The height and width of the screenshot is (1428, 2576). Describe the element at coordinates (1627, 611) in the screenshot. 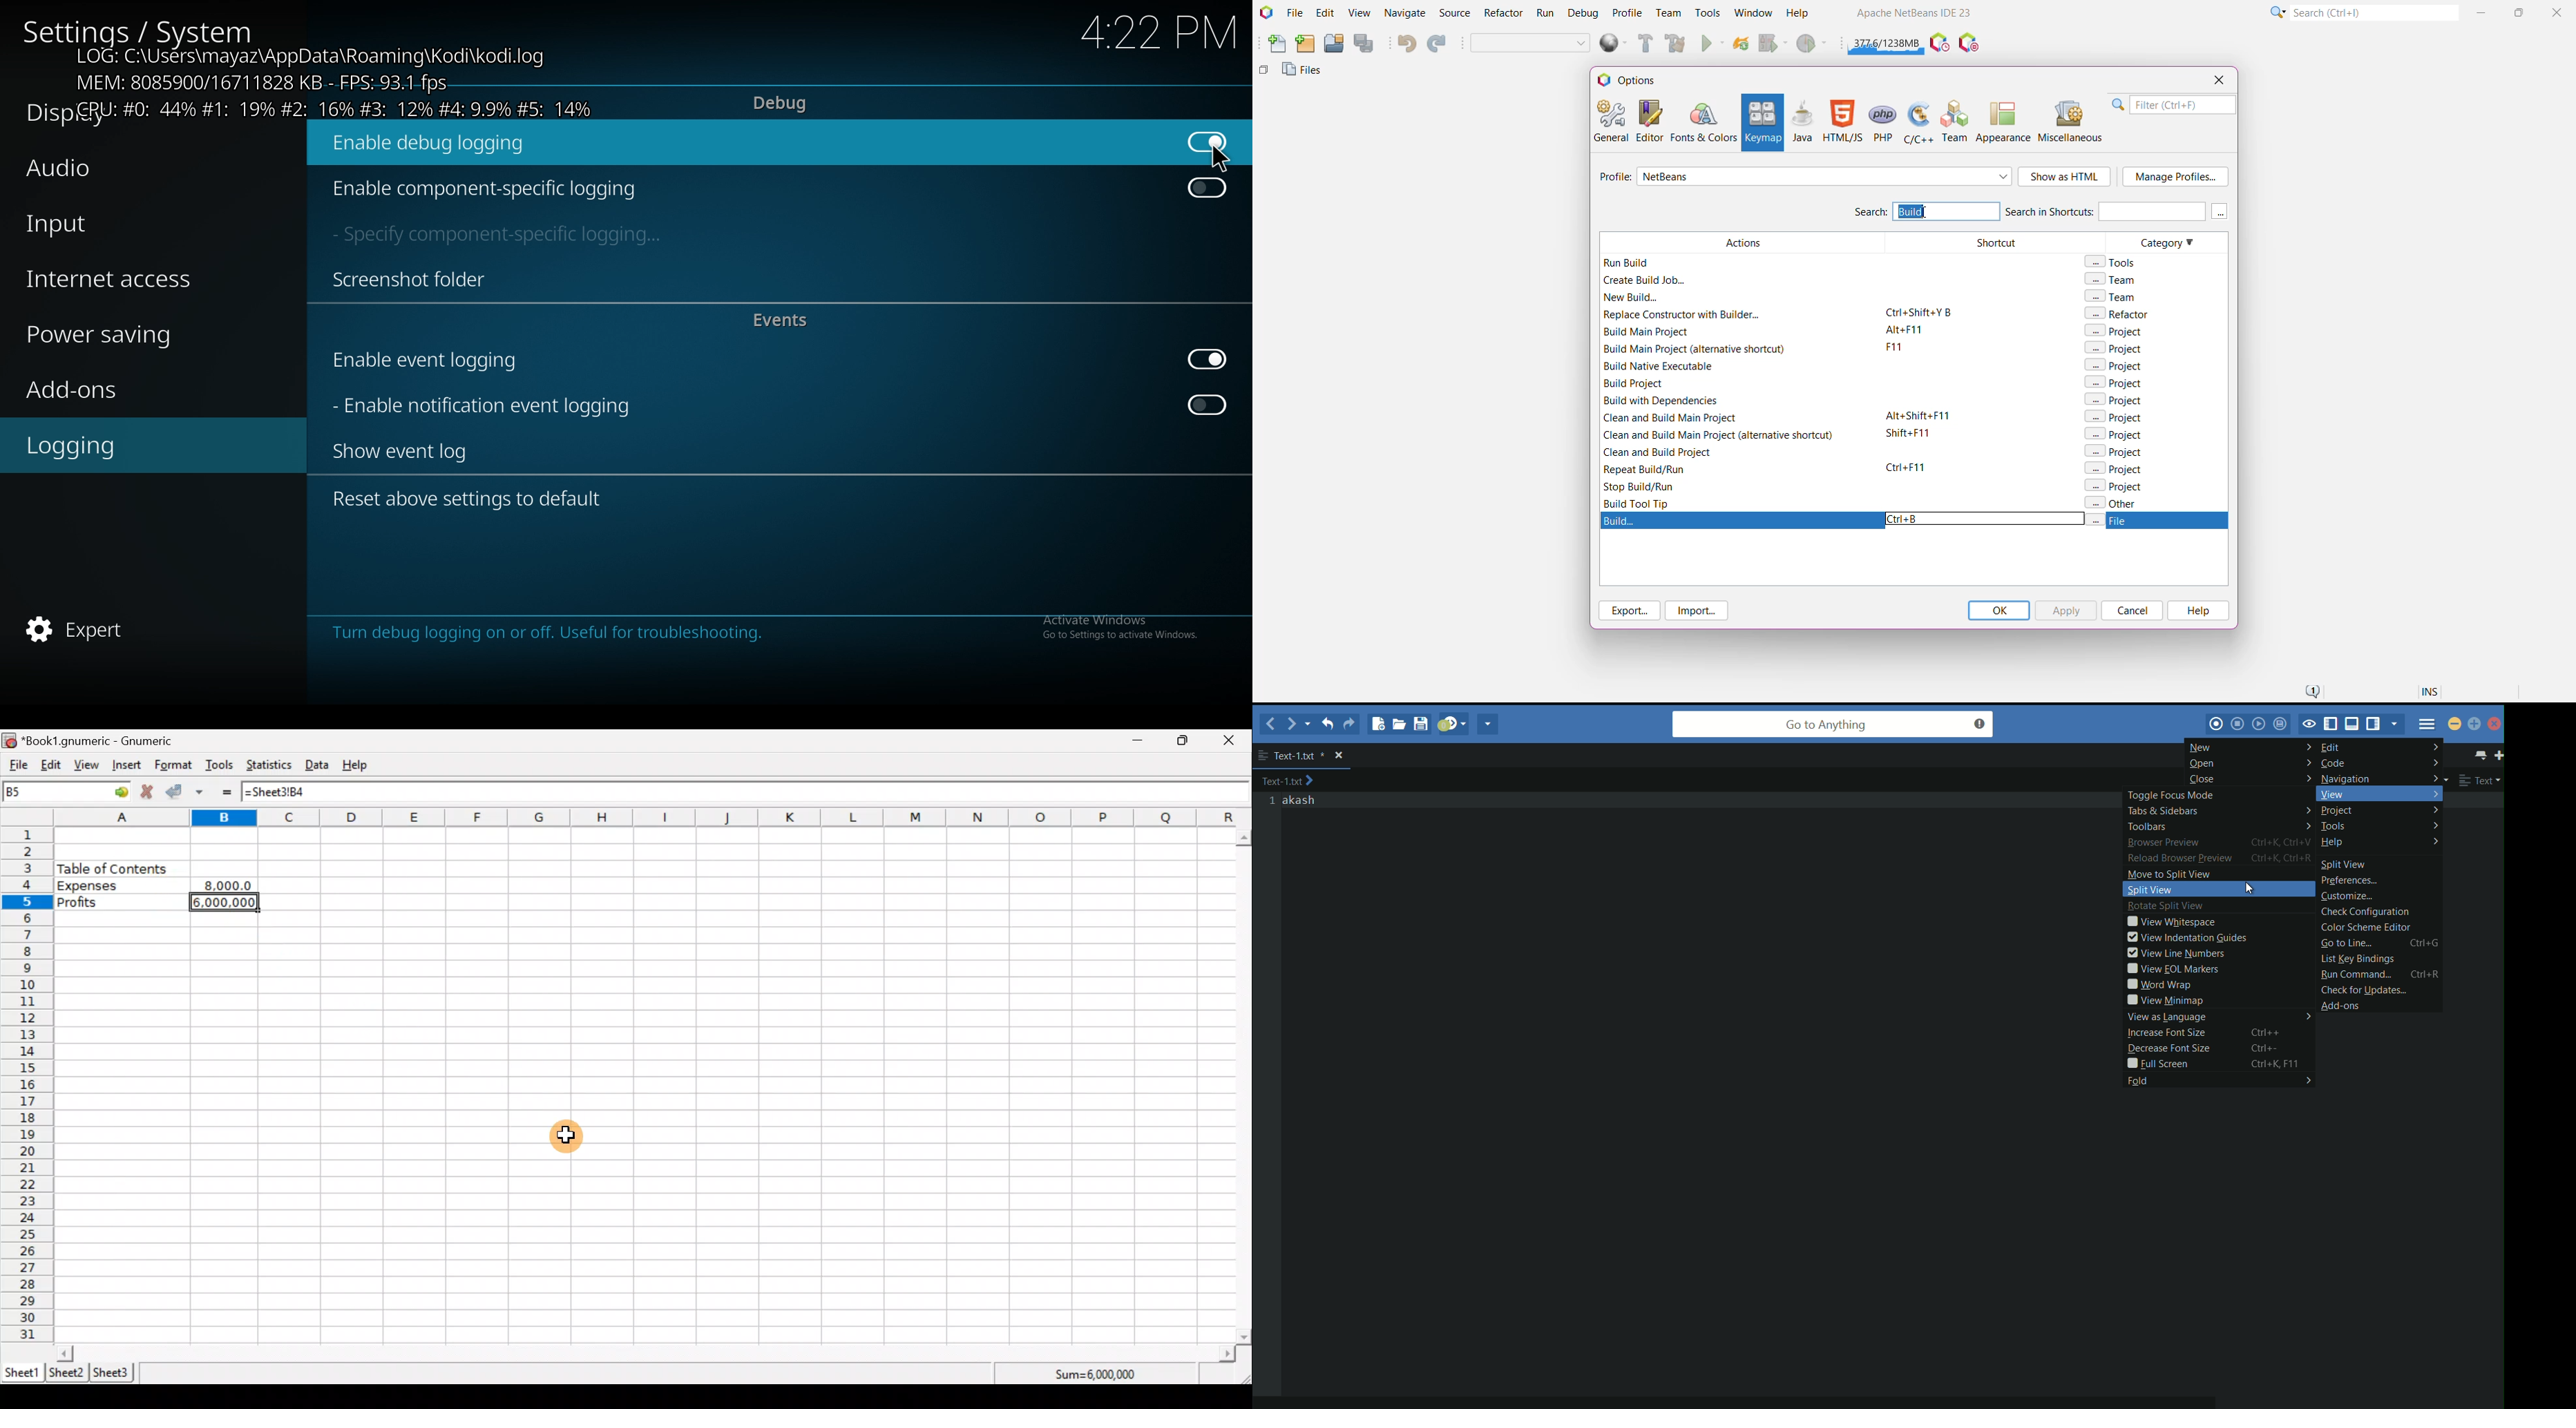

I see `Export` at that location.